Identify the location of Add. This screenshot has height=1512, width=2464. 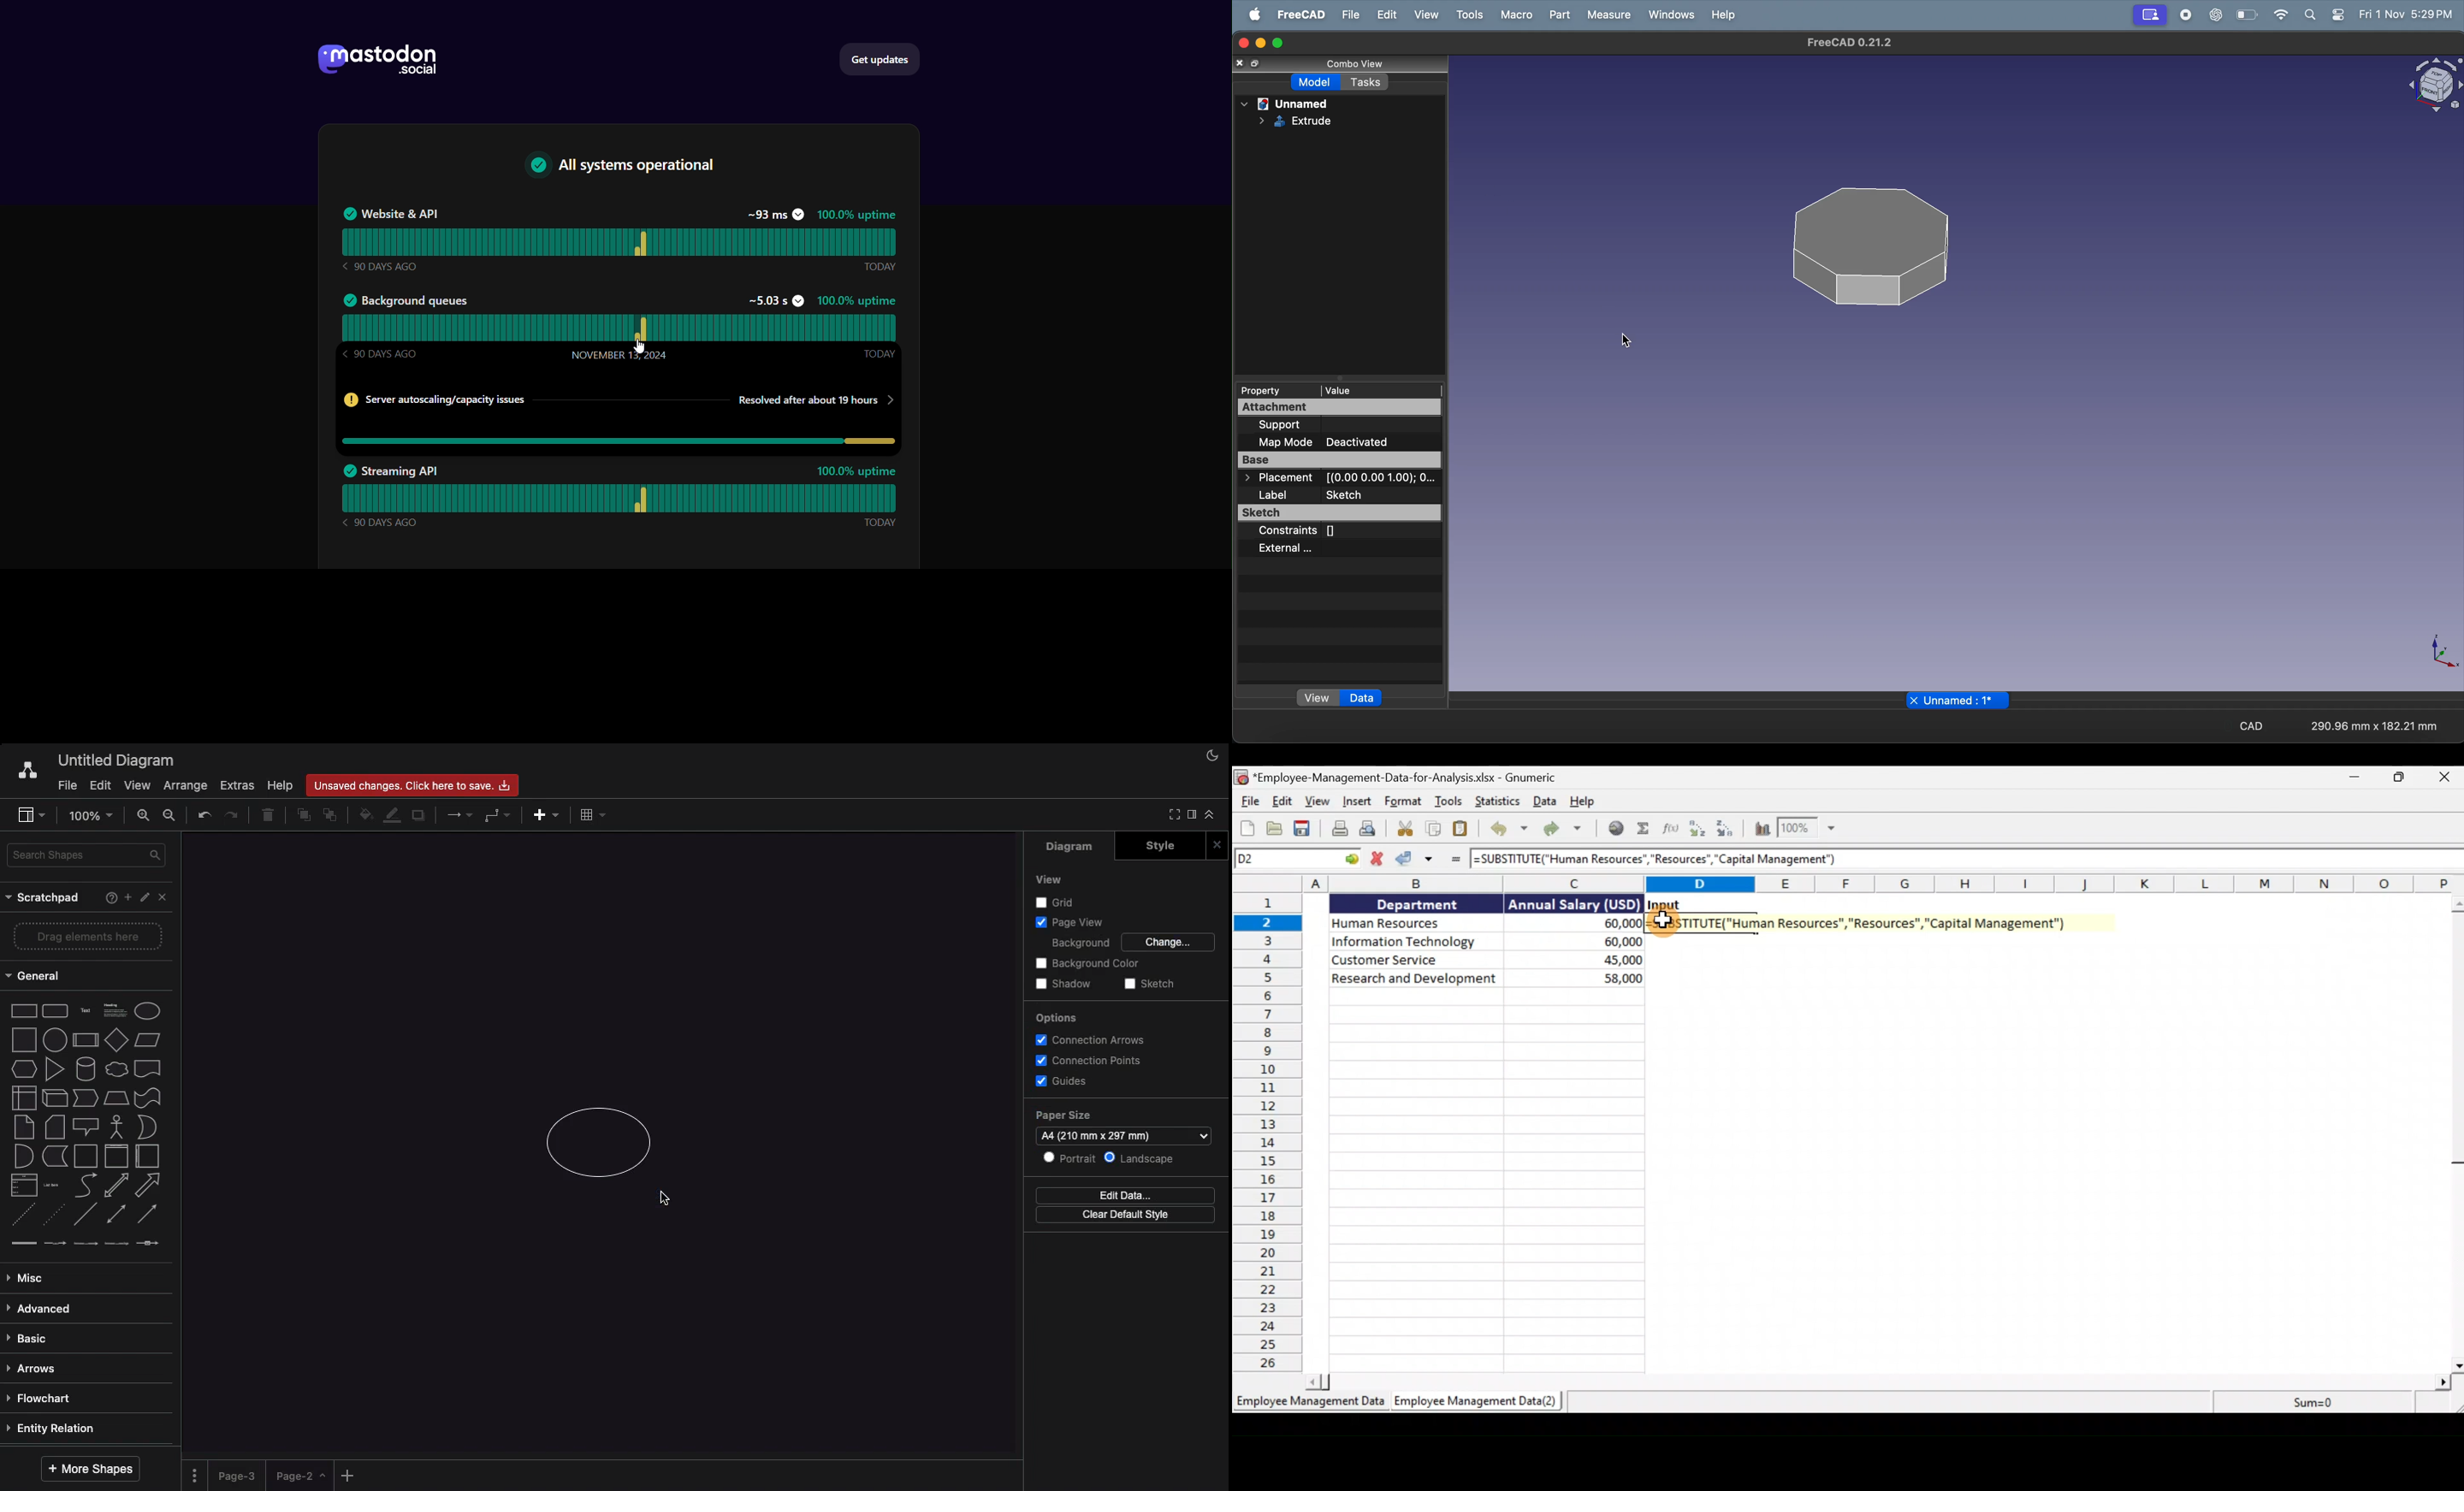
(547, 815).